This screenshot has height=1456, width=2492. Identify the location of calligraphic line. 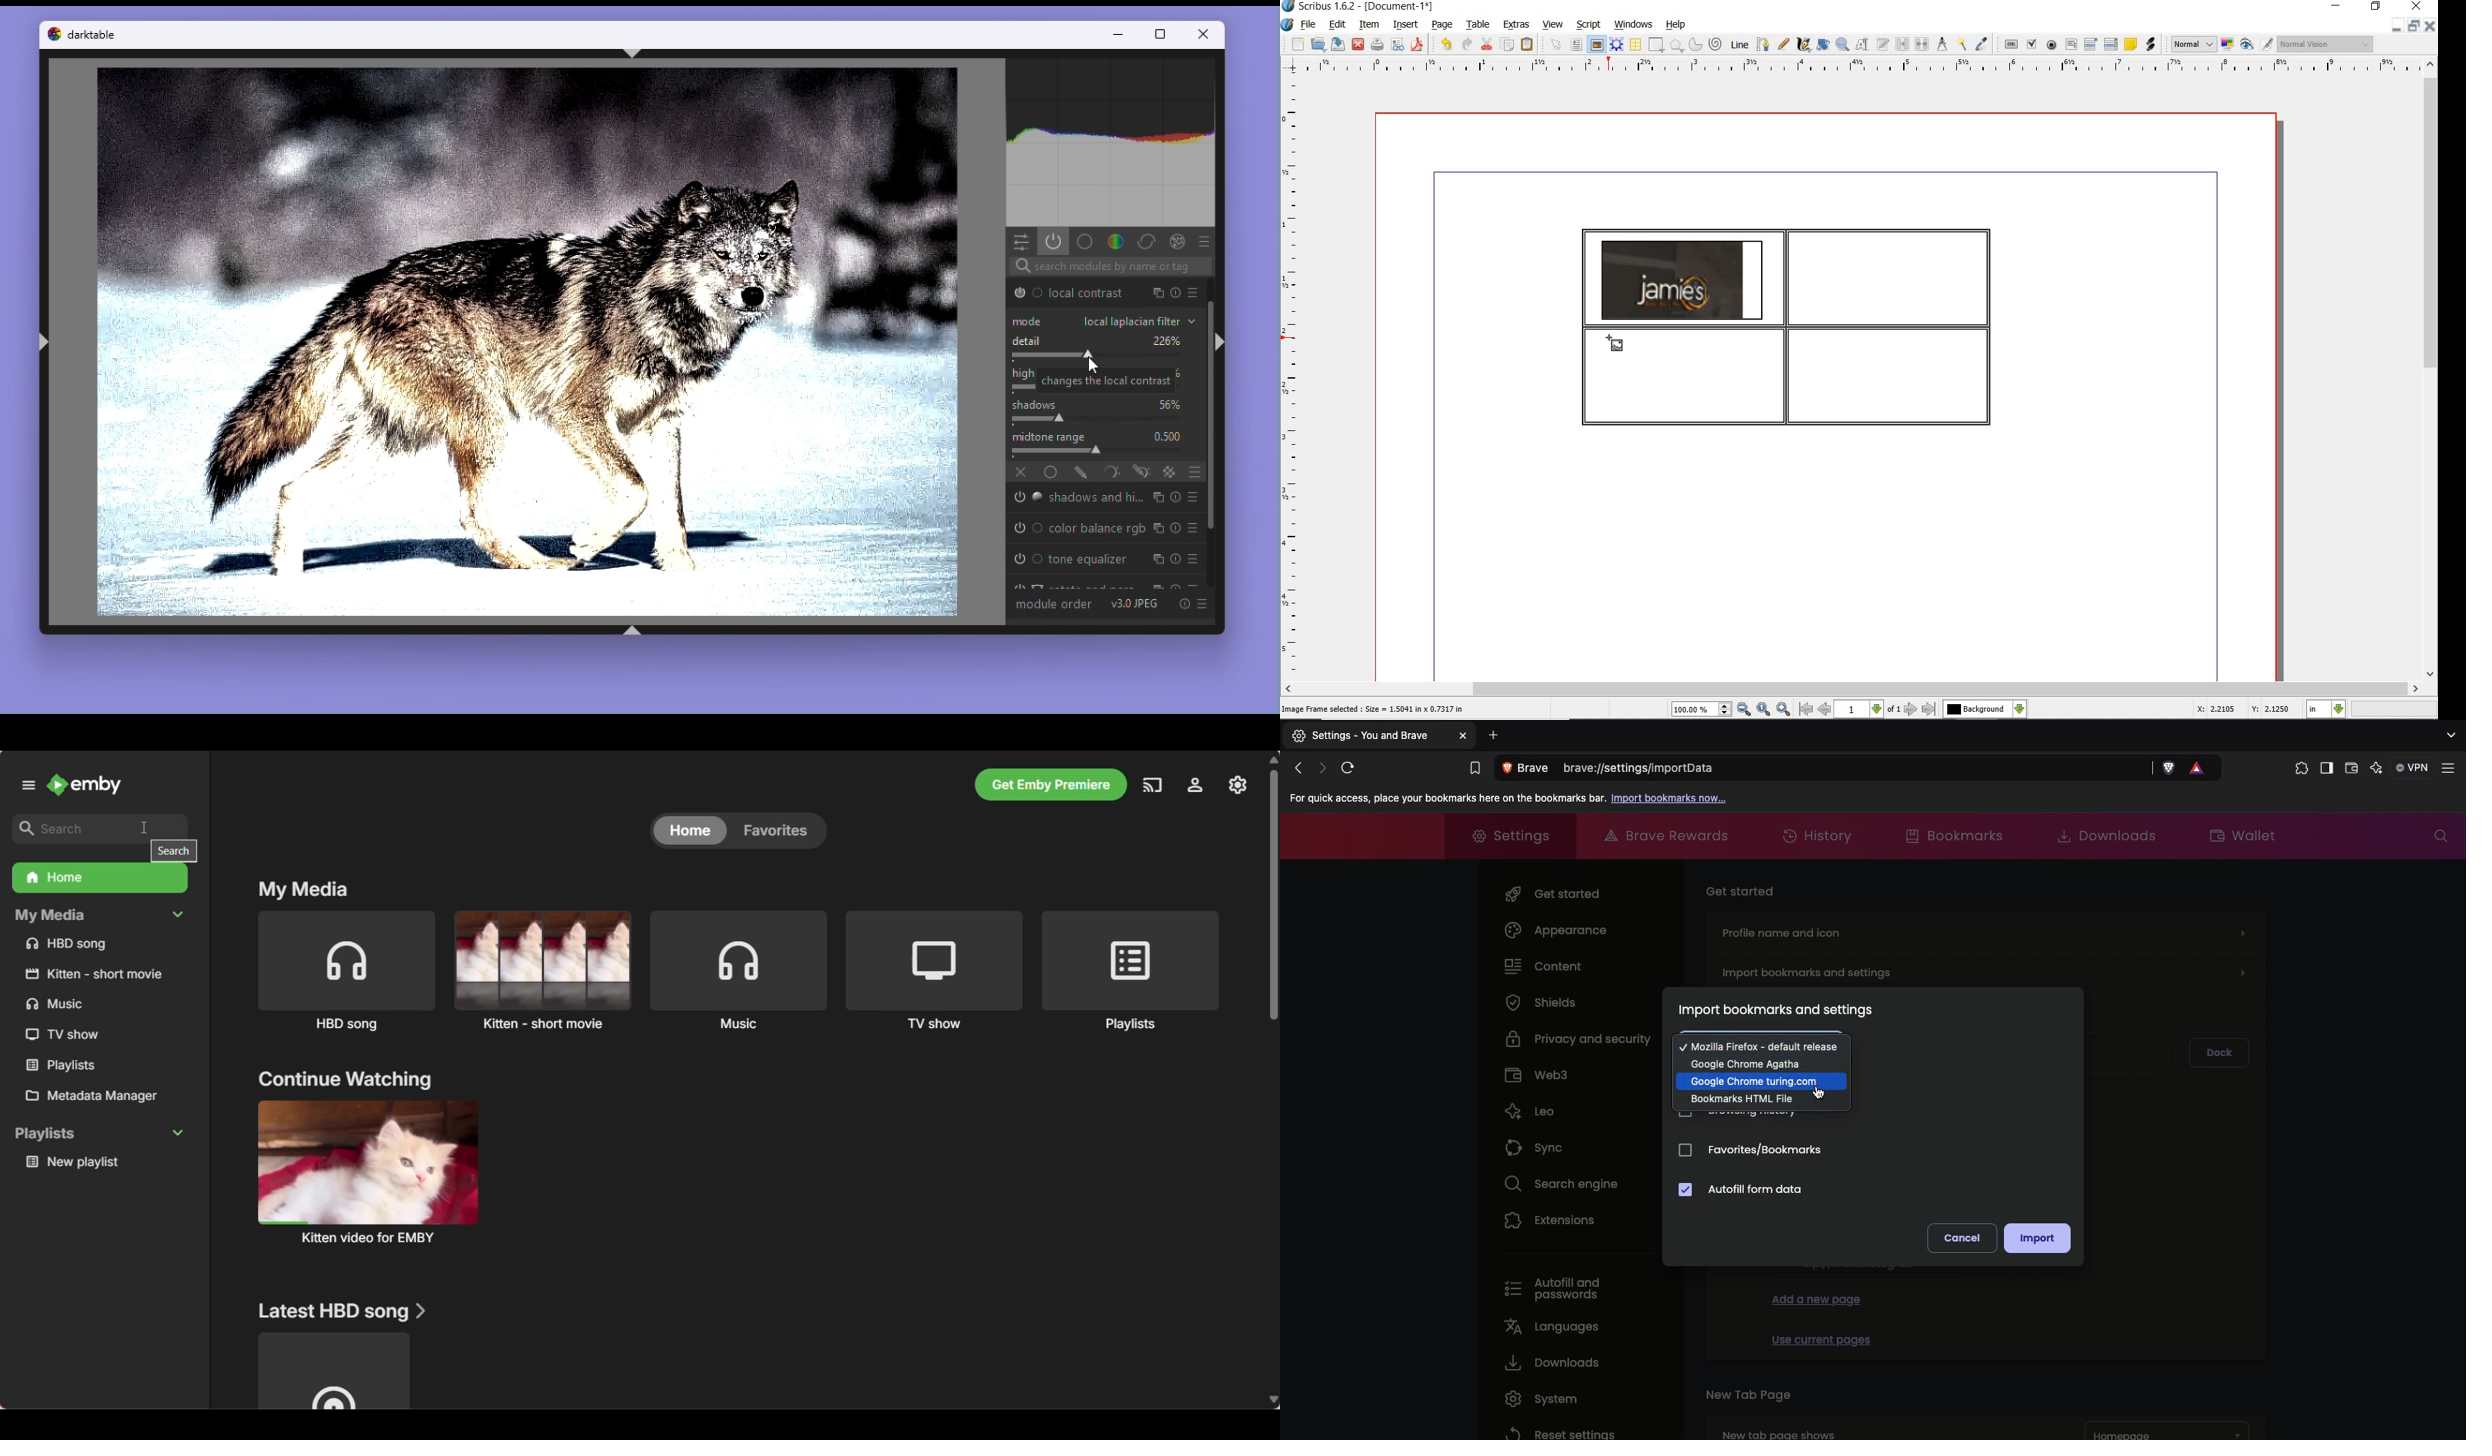
(1804, 45).